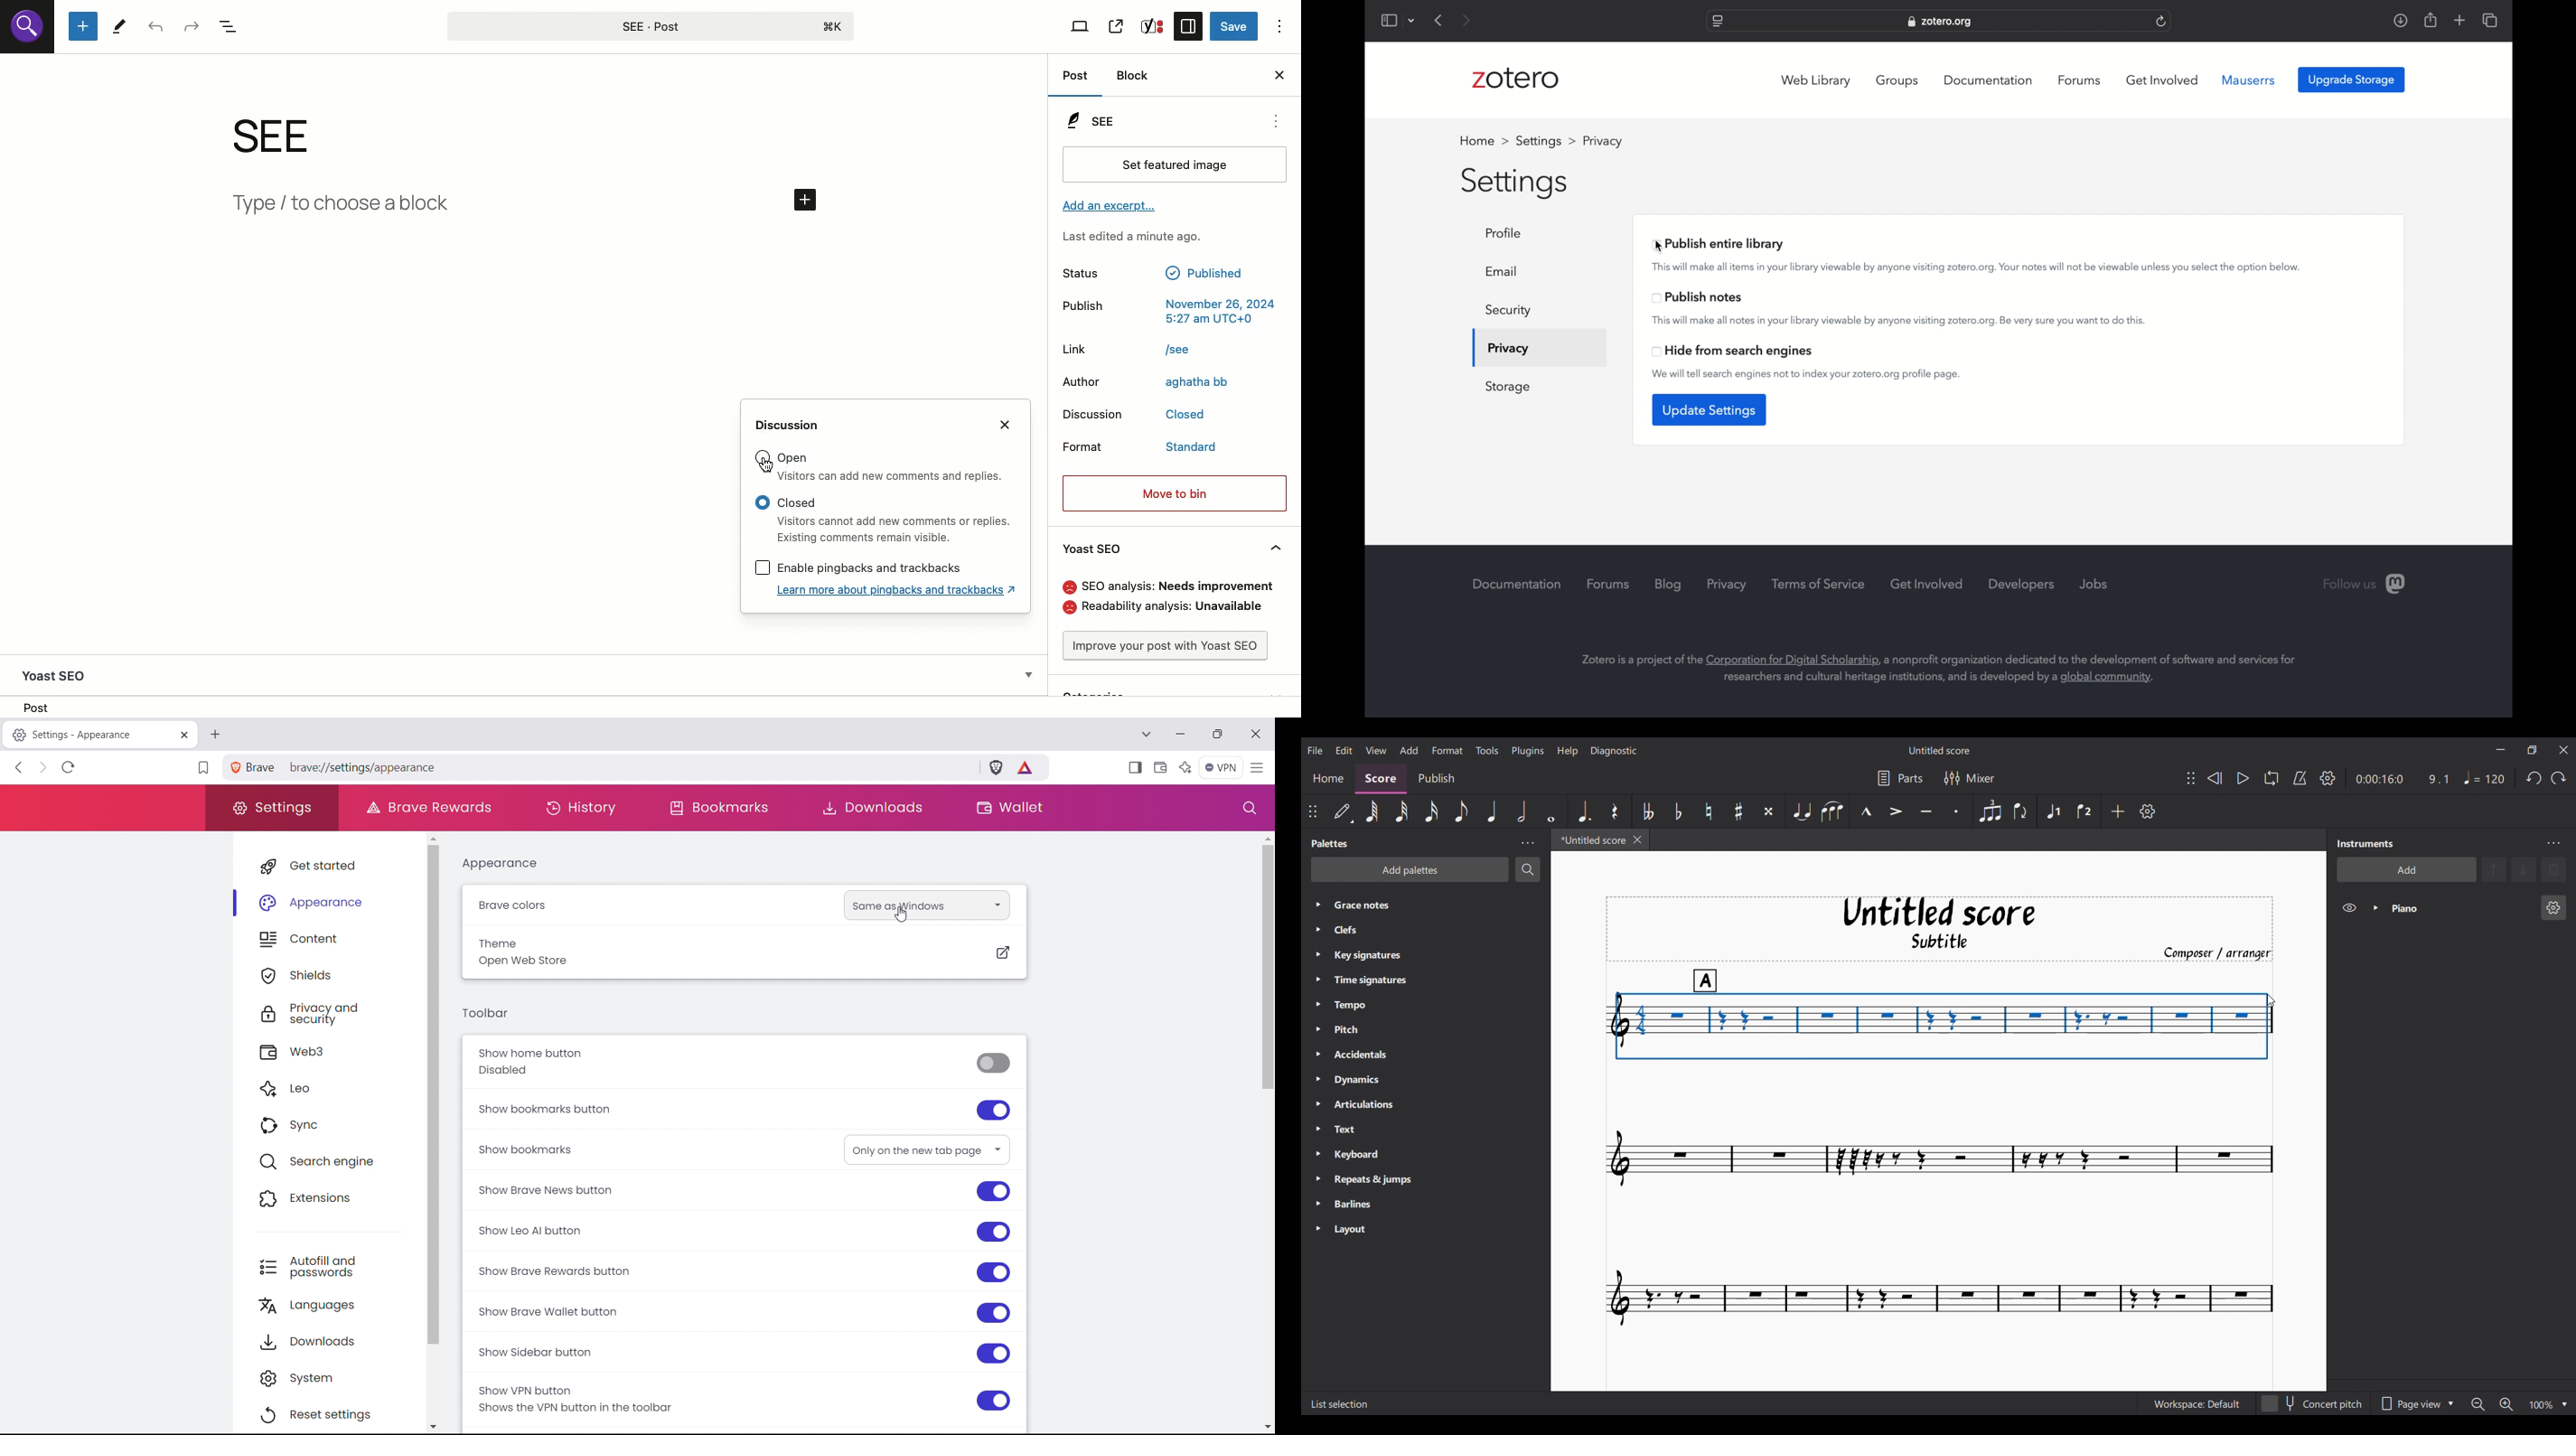 This screenshot has height=1456, width=2576. I want to click on toolbar, so click(486, 1012).